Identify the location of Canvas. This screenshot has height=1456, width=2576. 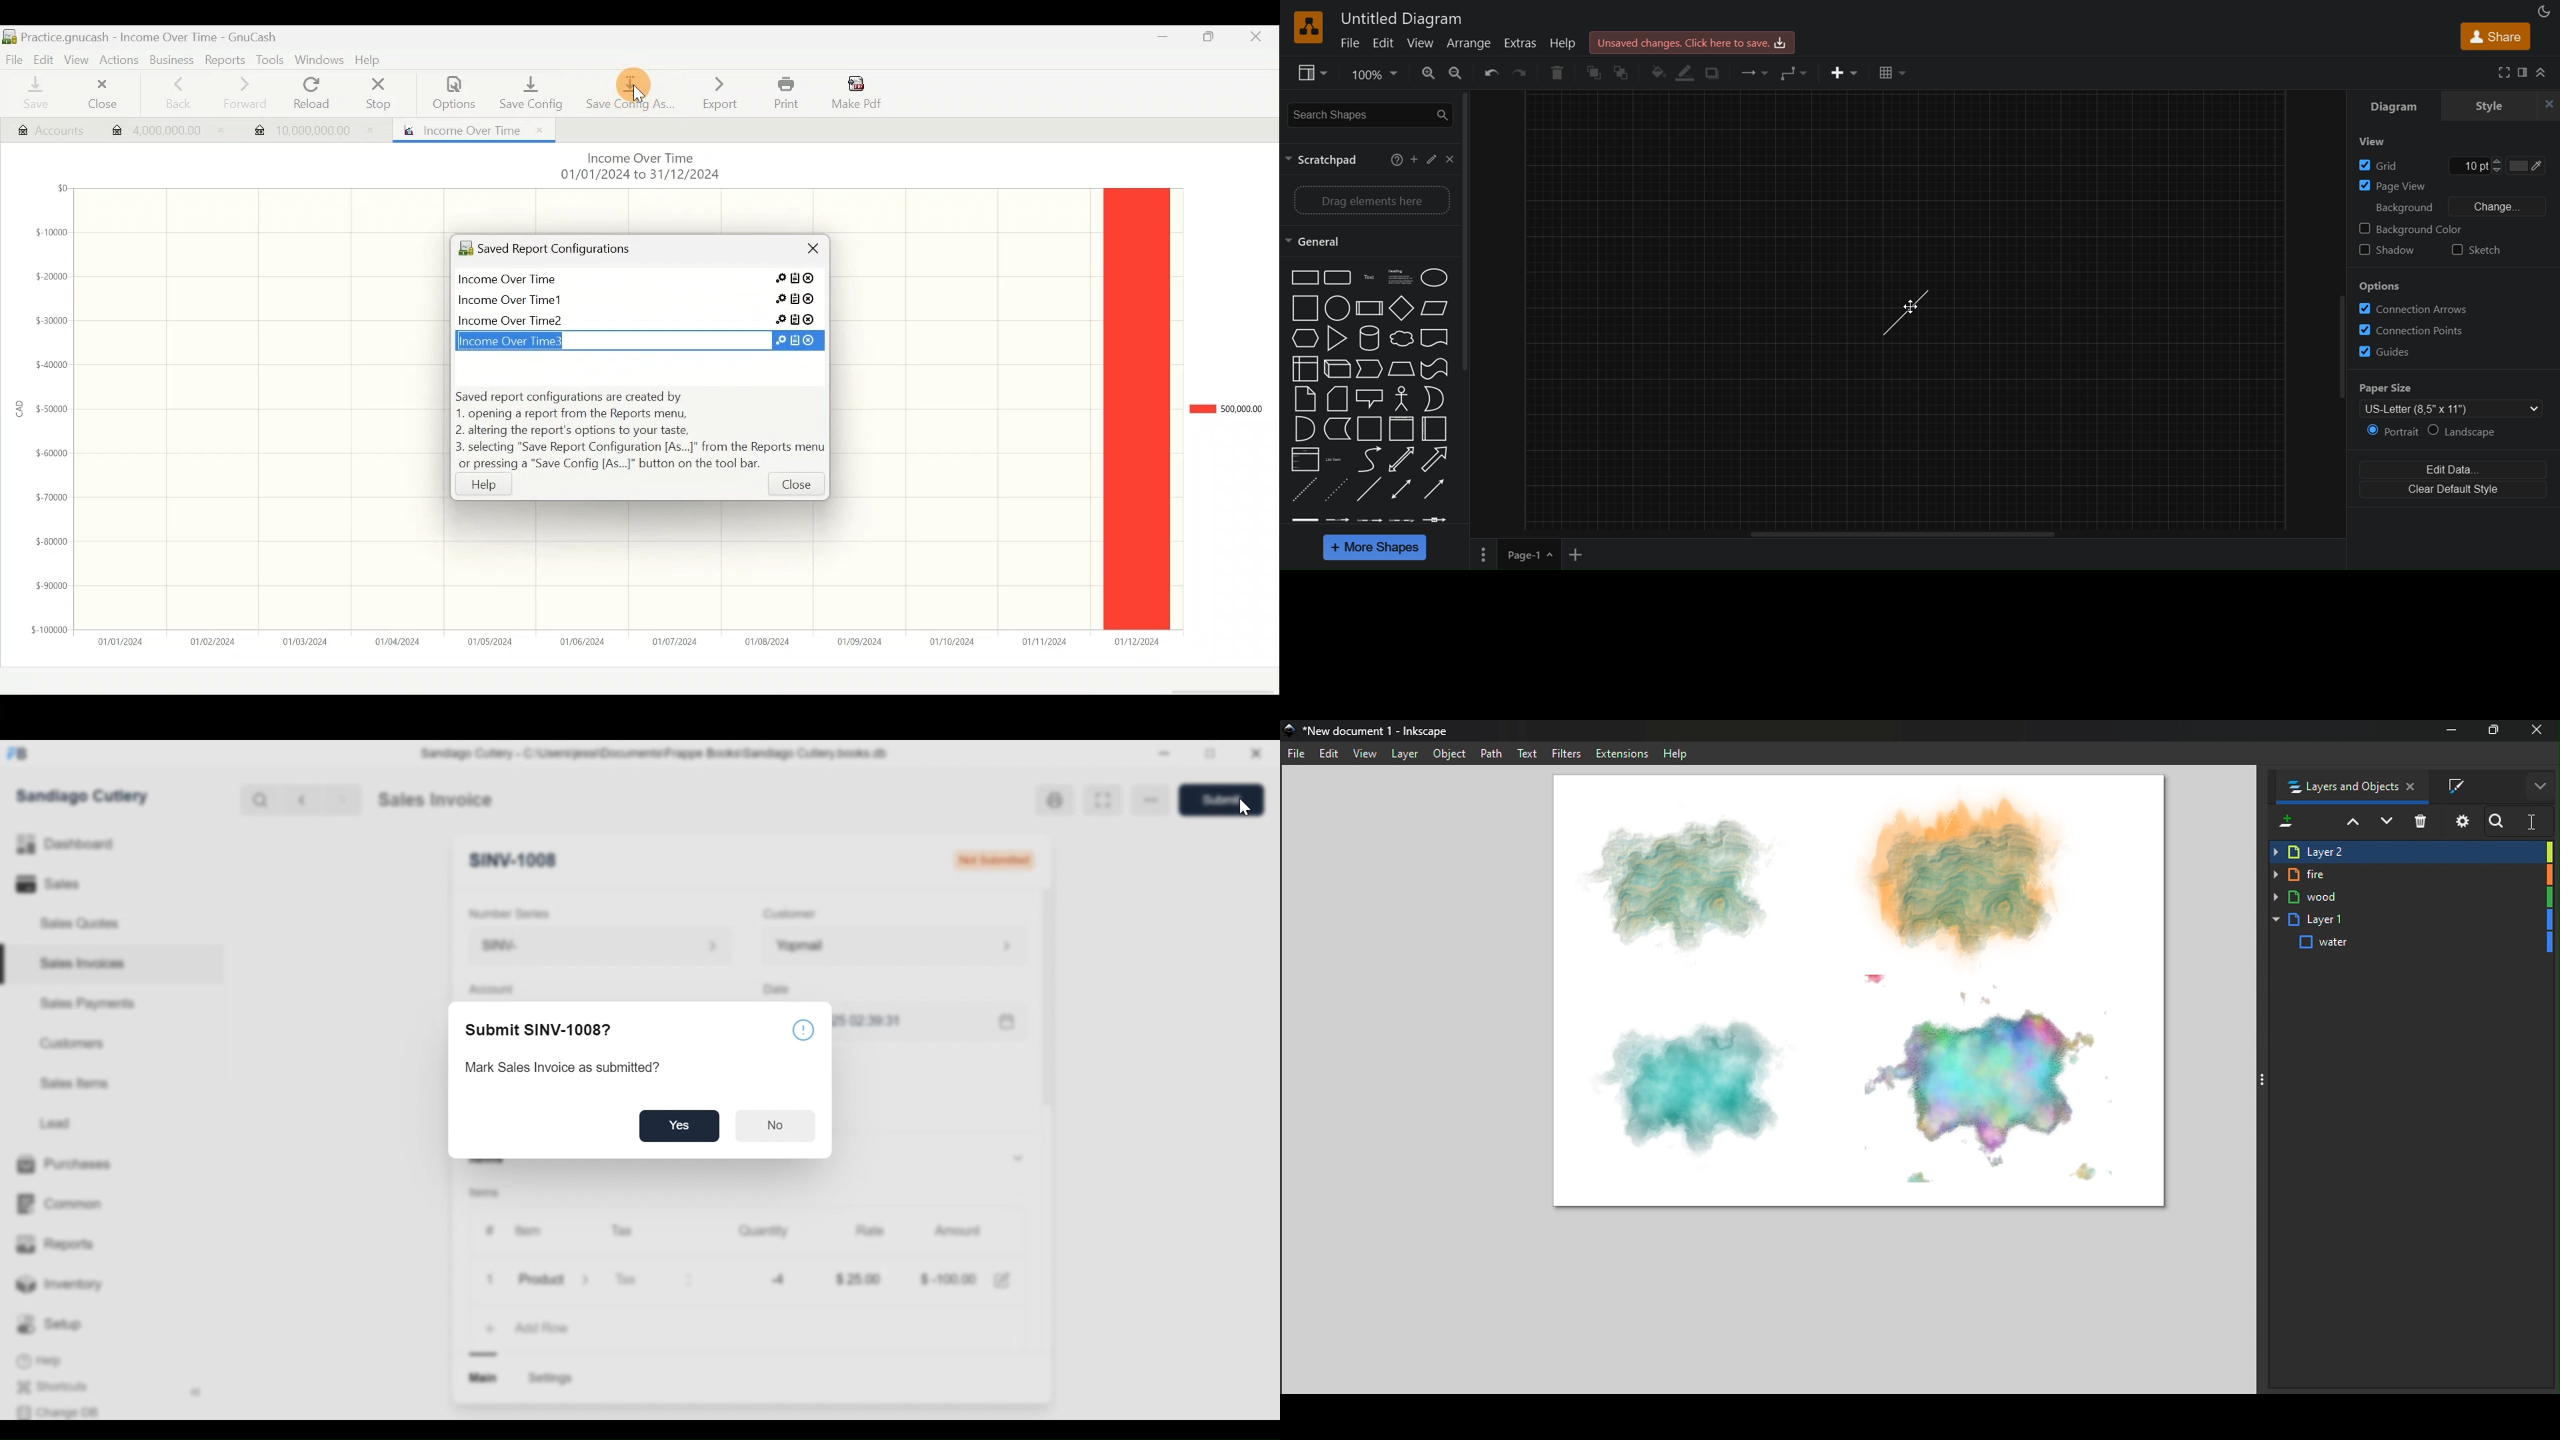
(1866, 994).